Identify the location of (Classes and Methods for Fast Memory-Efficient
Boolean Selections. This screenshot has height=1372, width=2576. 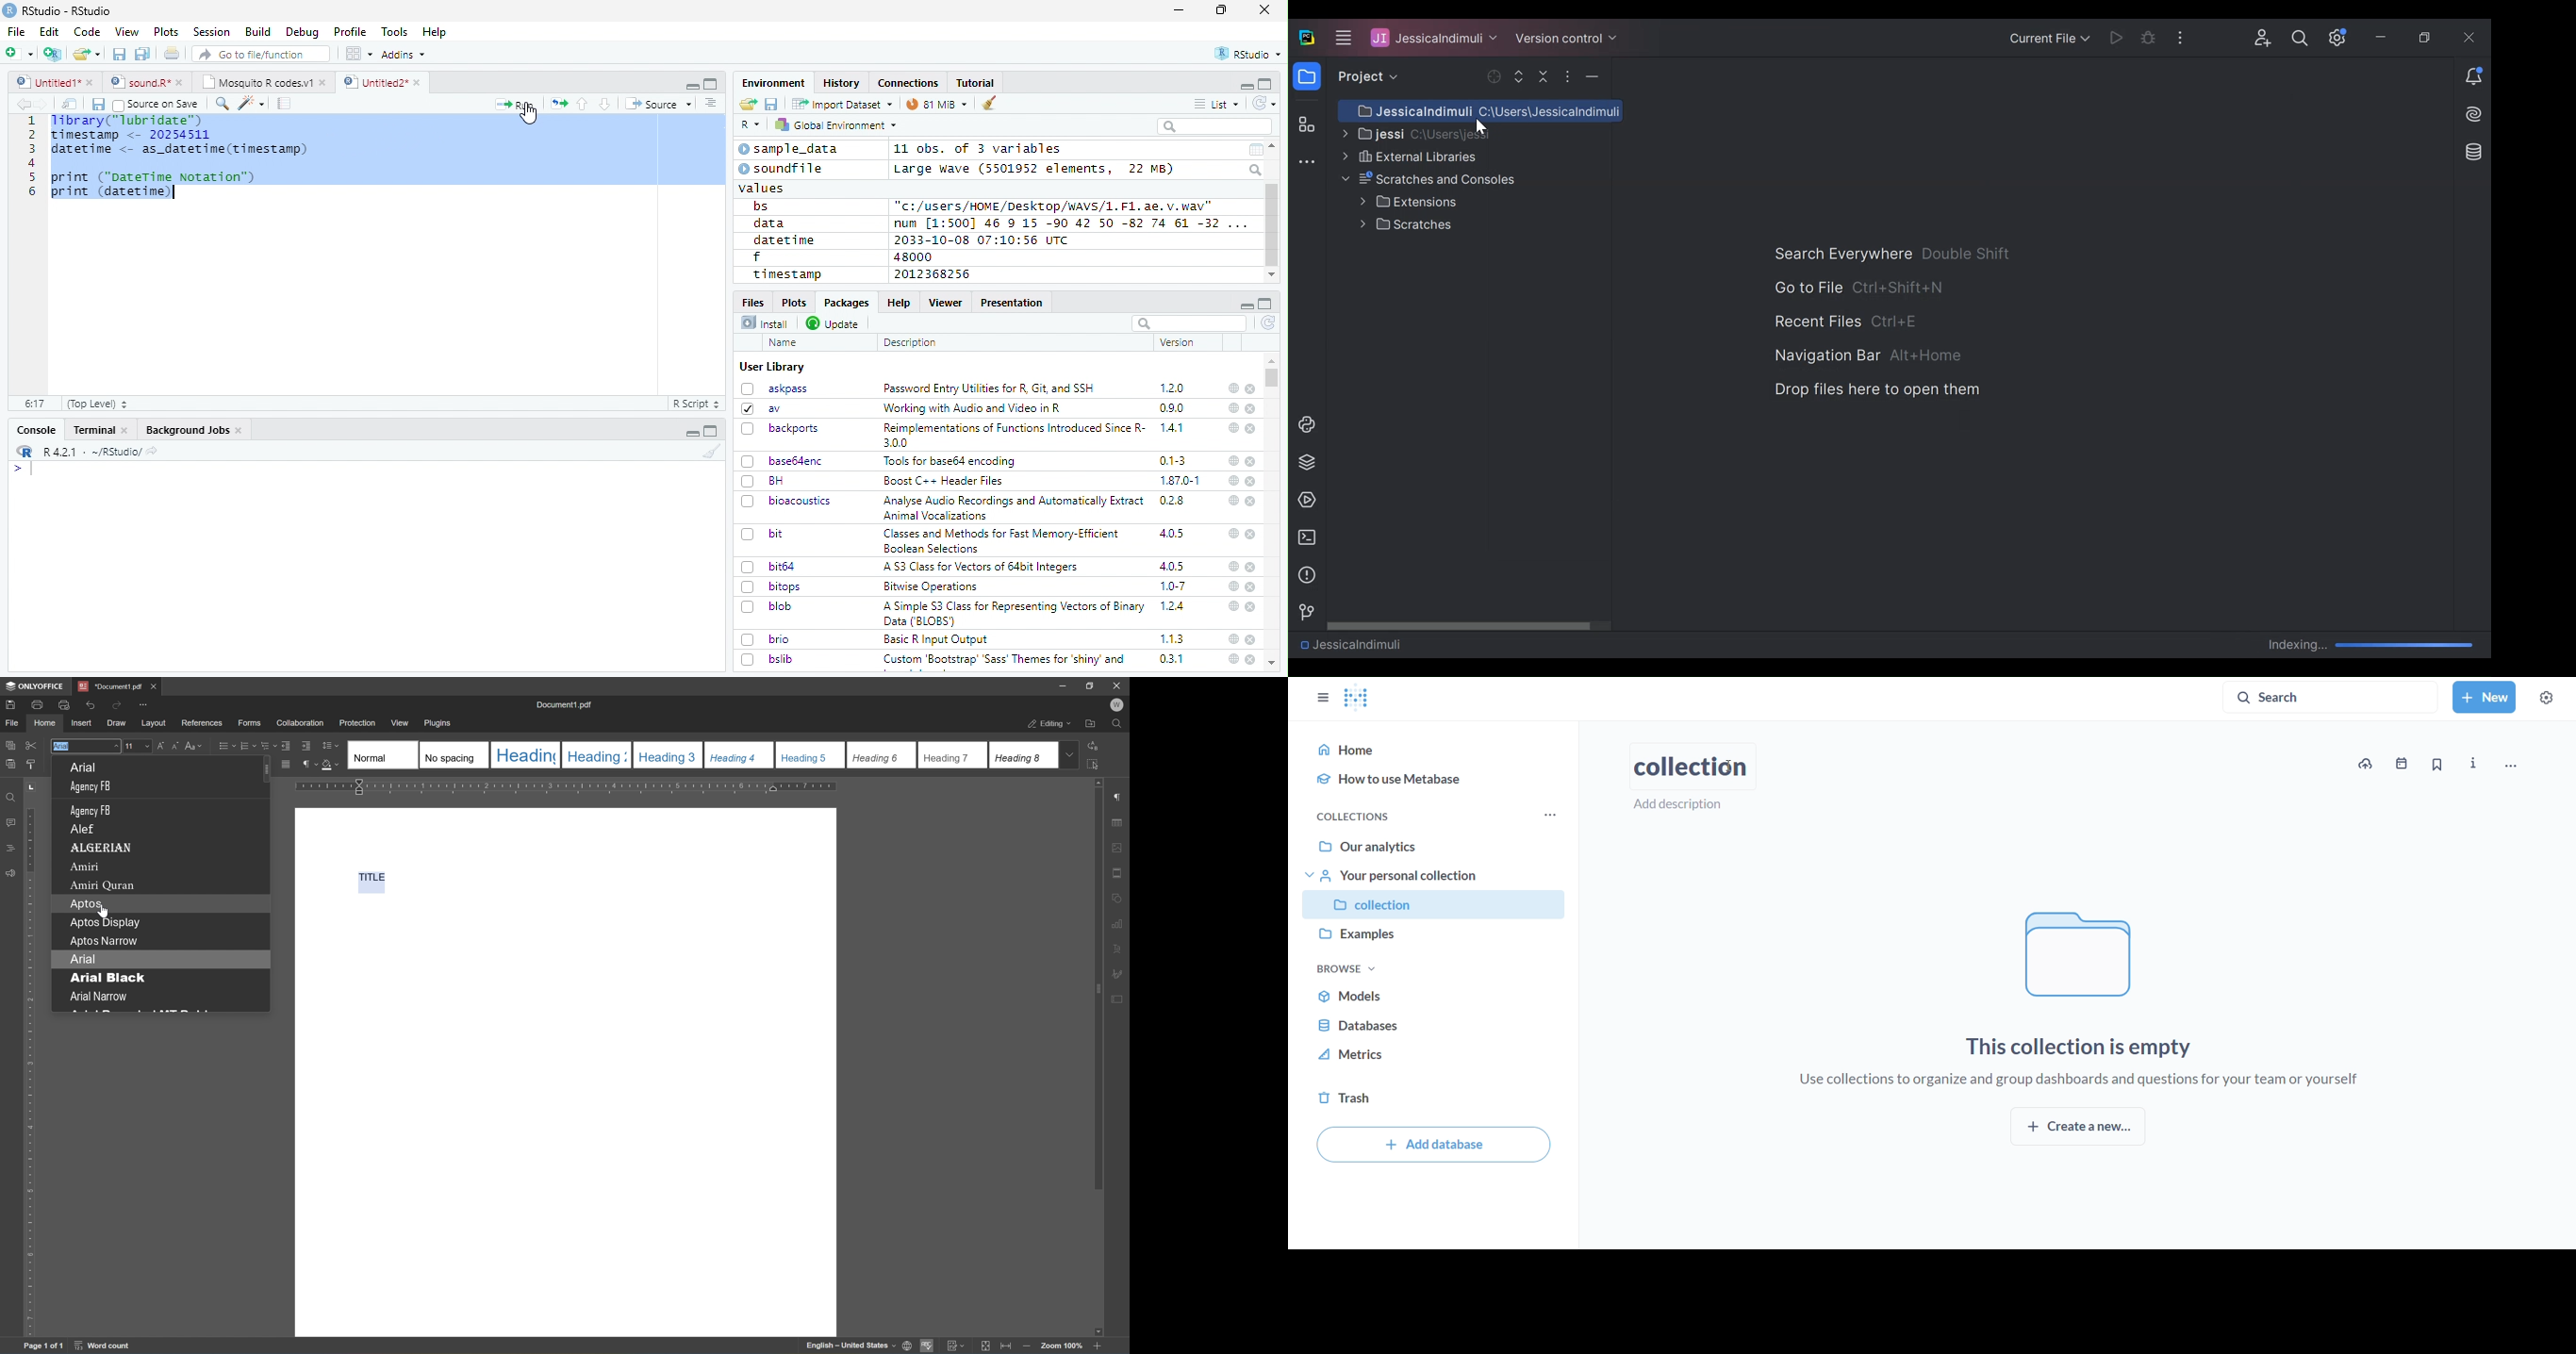
(1003, 540).